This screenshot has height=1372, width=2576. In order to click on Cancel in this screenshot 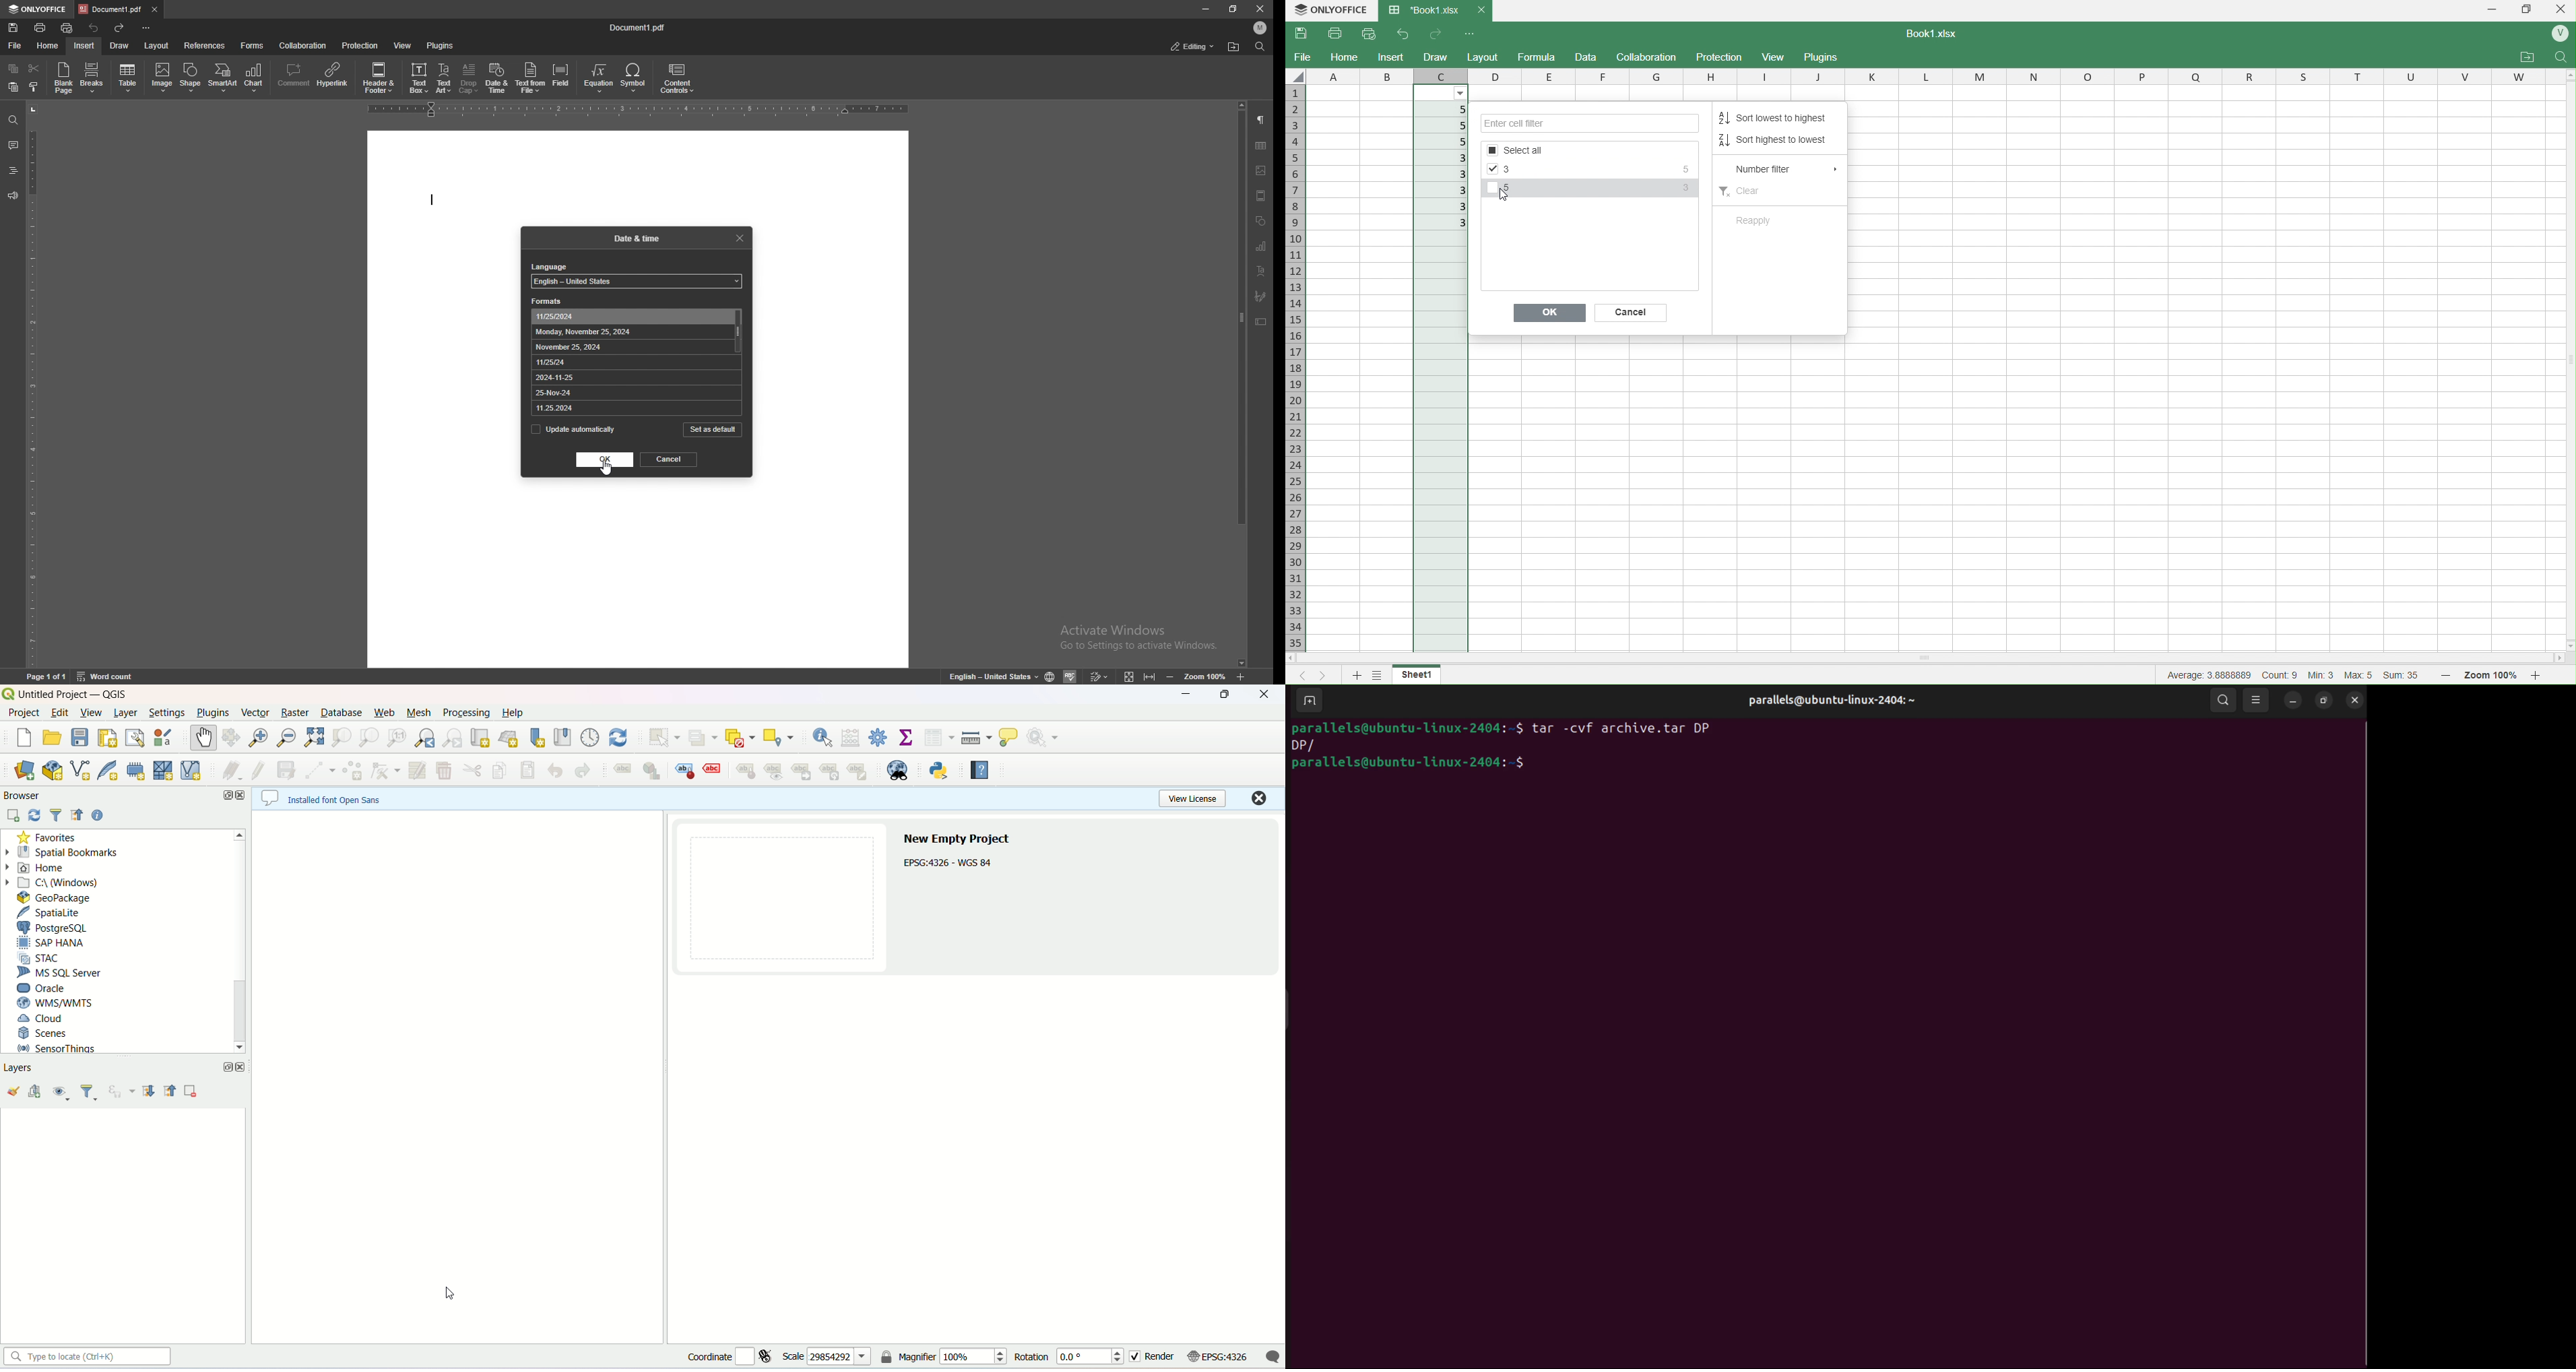, I will do `click(1632, 315)`.